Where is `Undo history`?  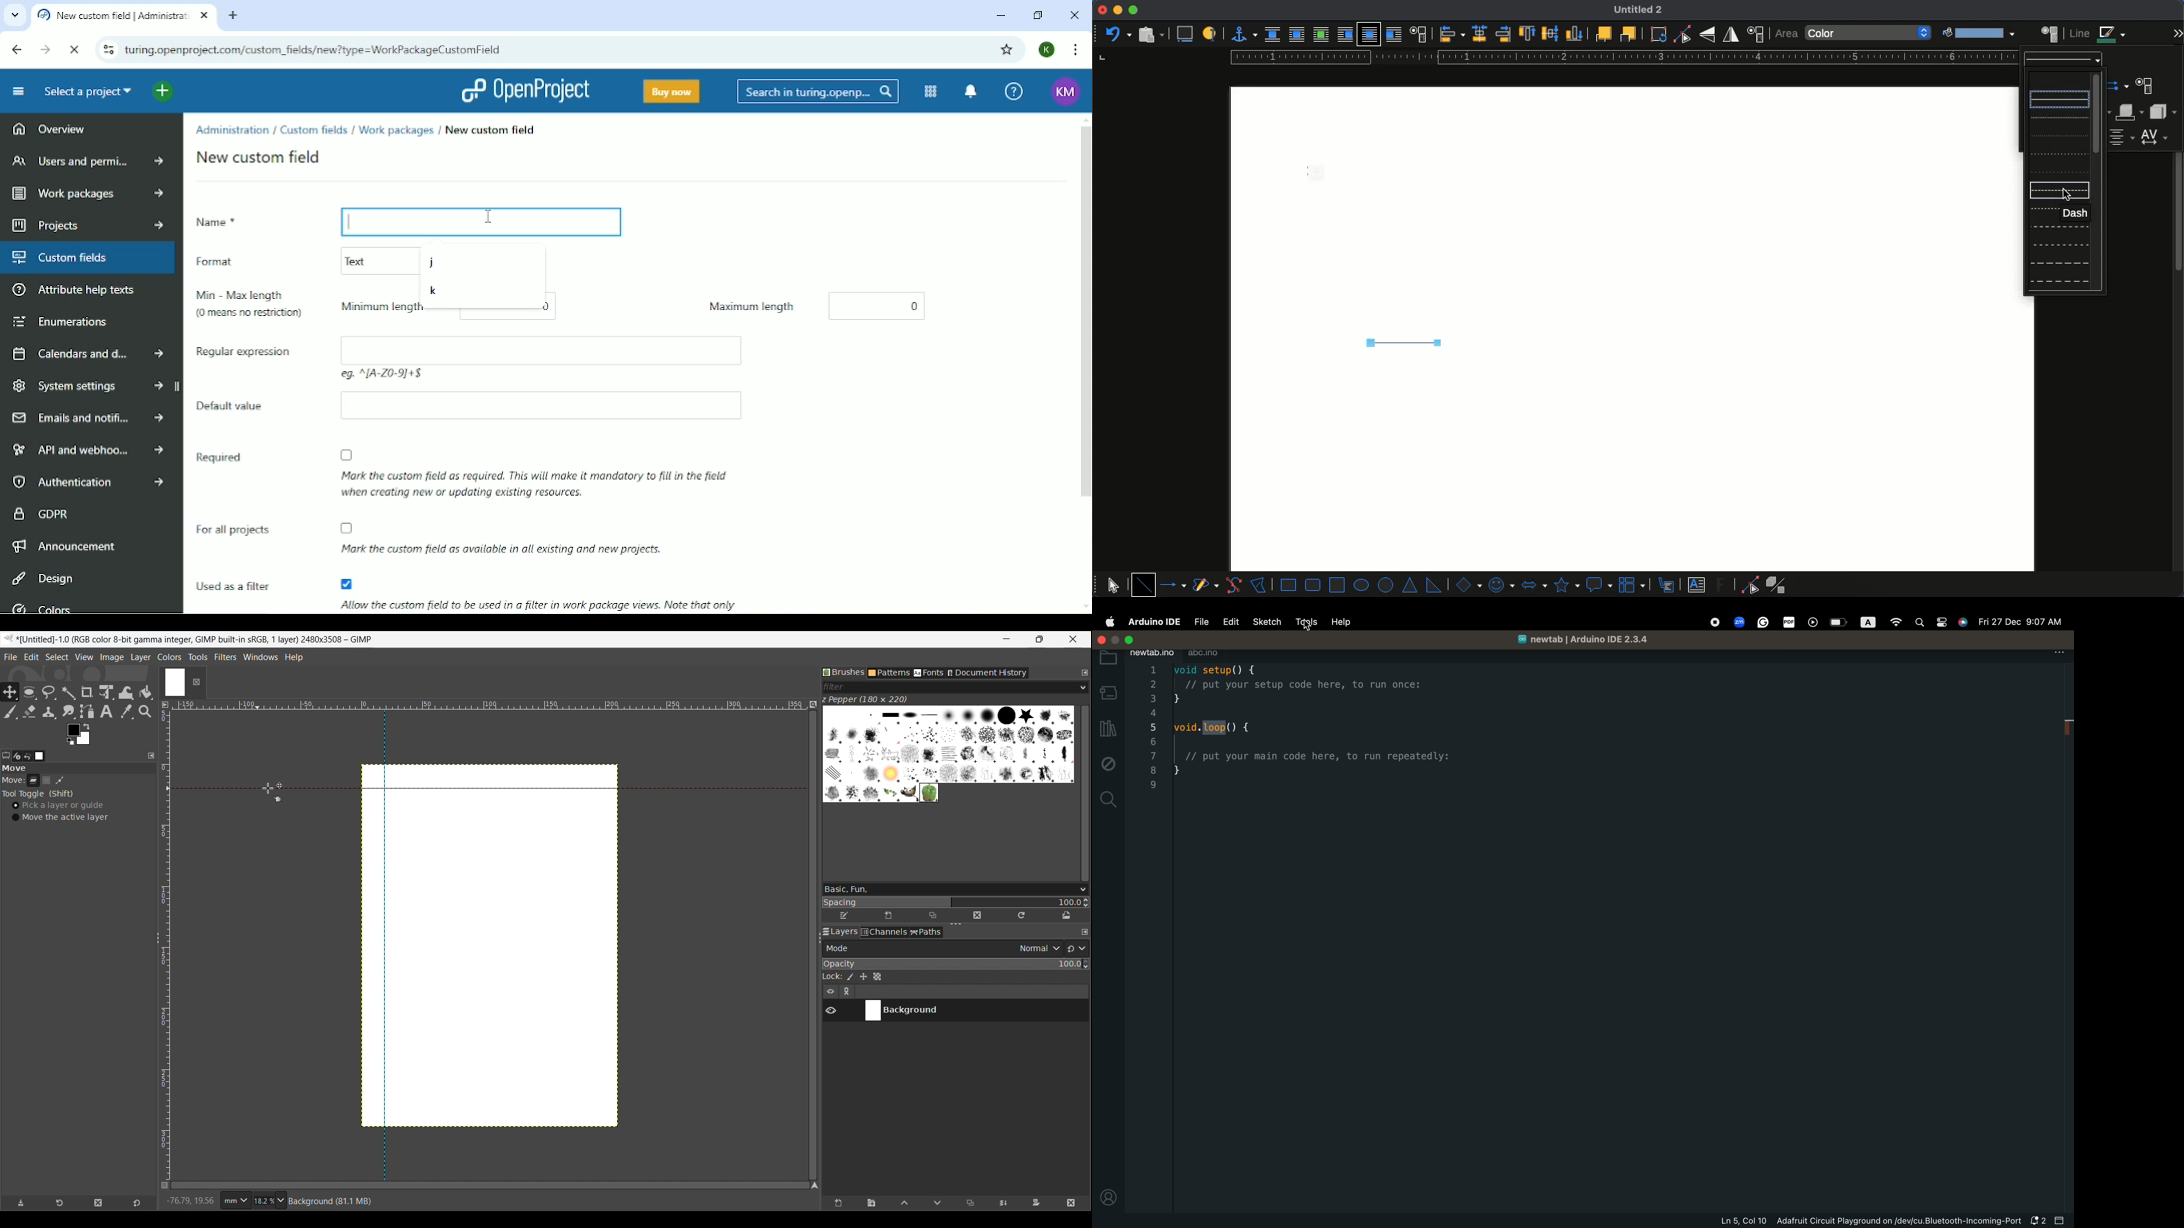 Undo history is located at coordinates (29, 756).